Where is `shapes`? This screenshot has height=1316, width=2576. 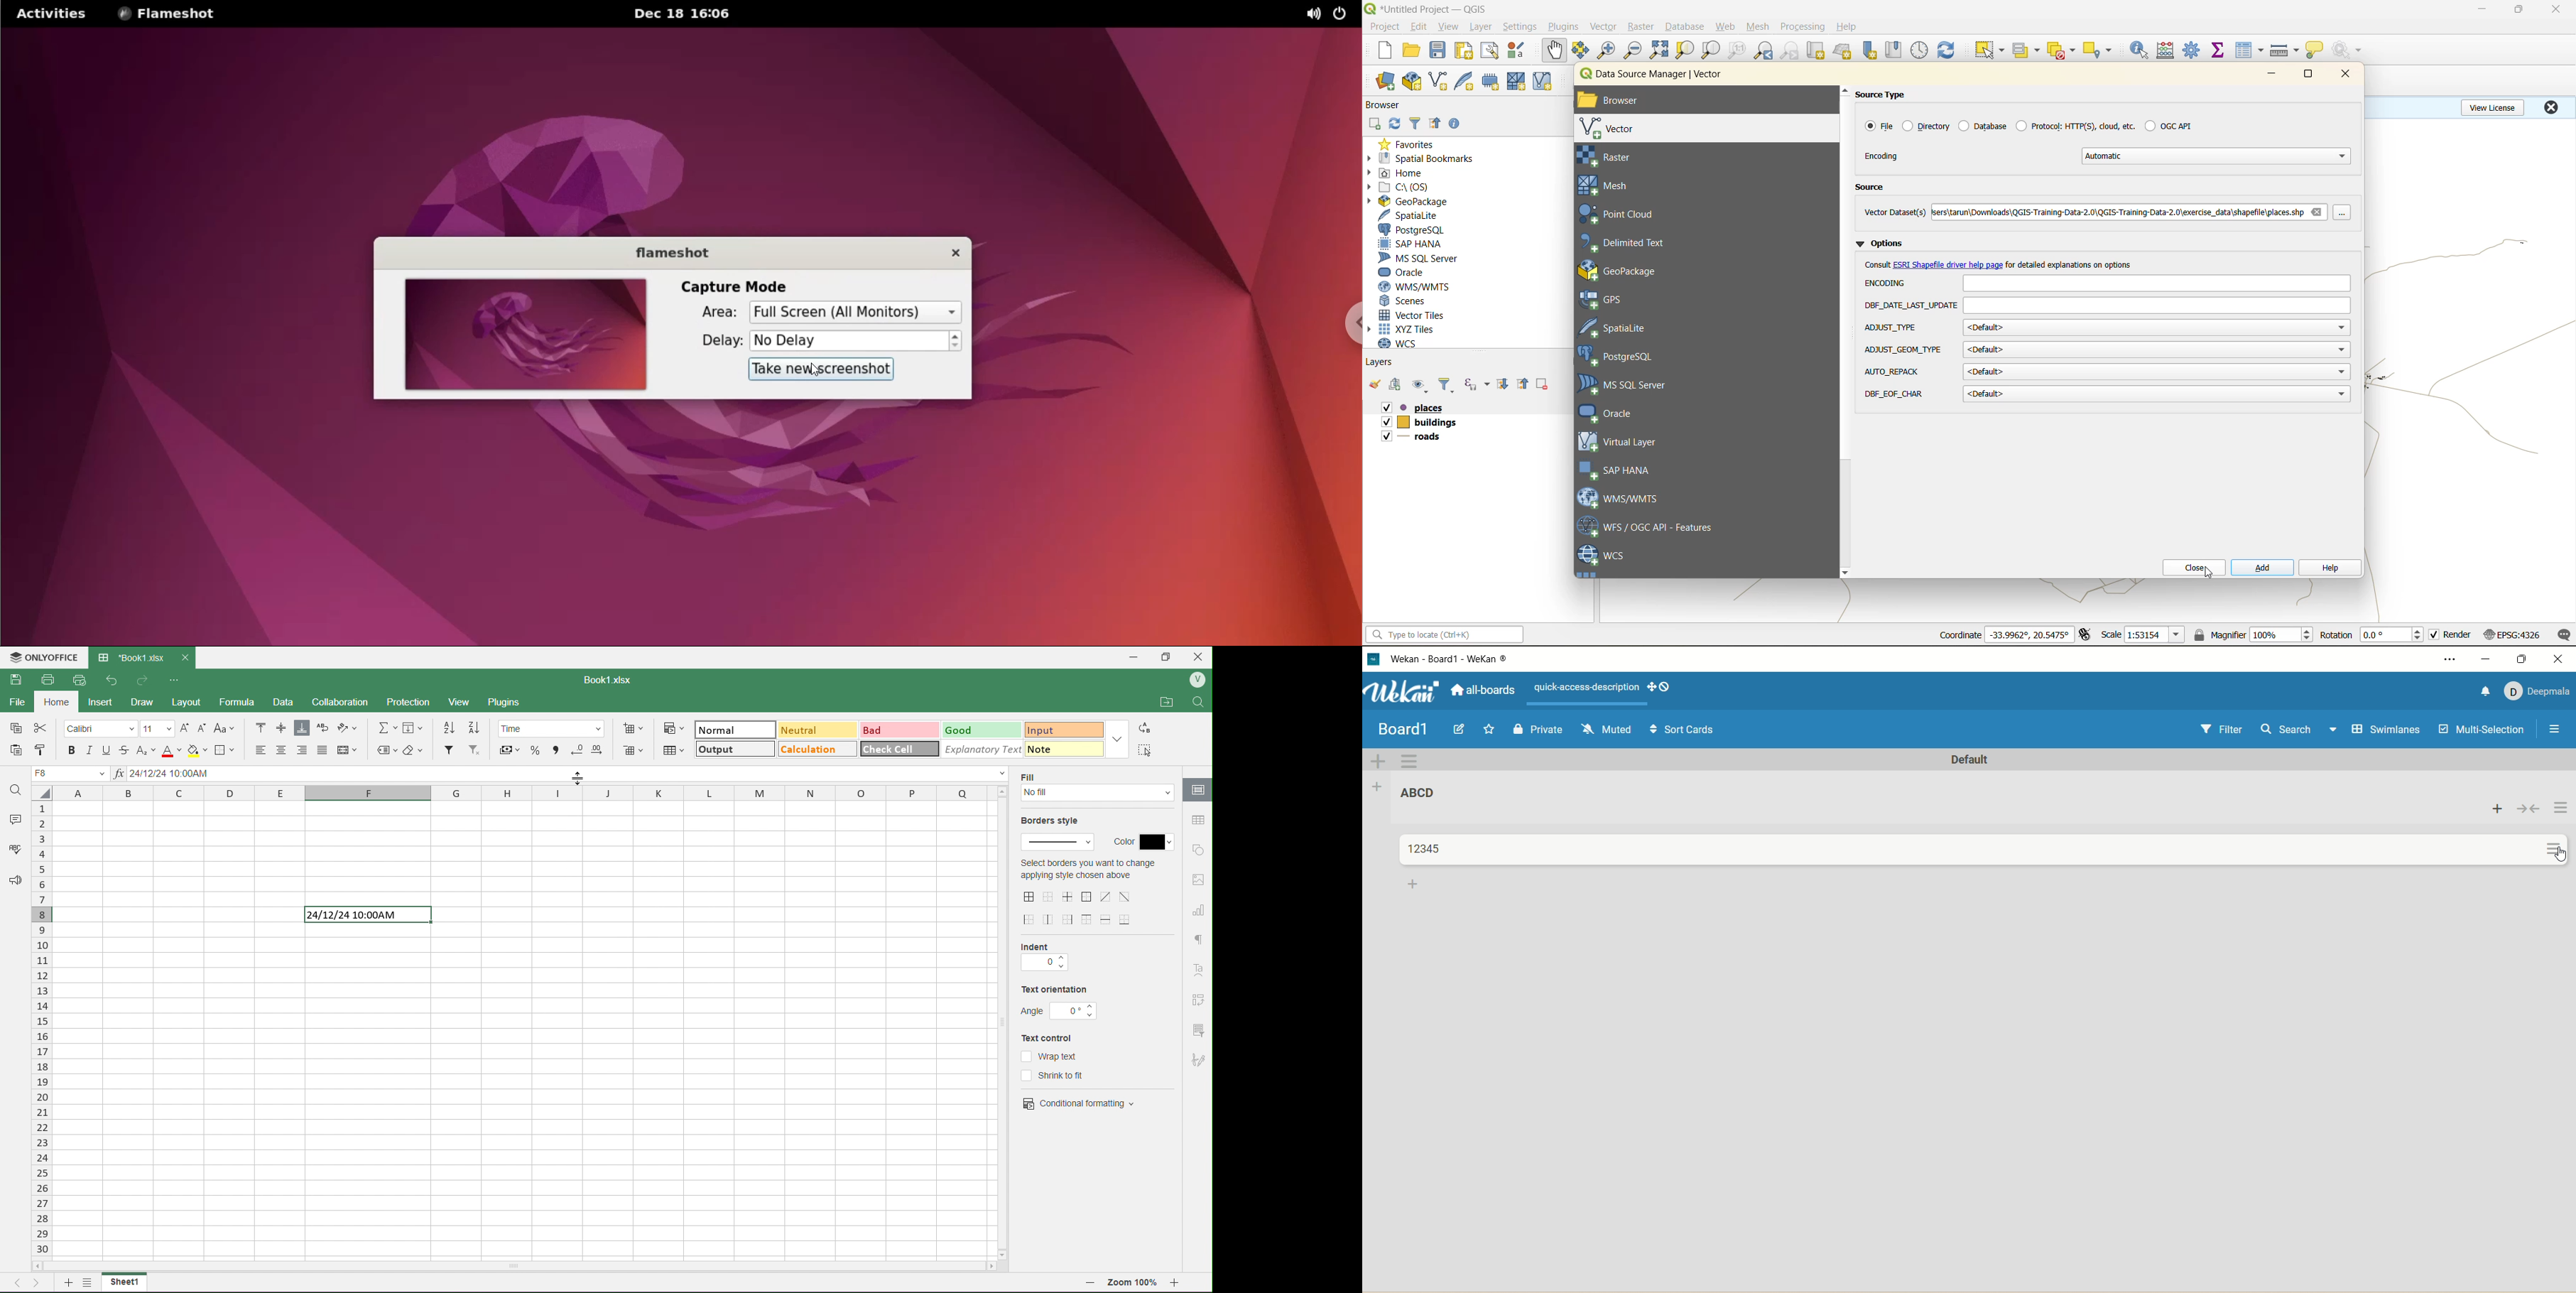 shapes is located at coordinates (1198, 849).